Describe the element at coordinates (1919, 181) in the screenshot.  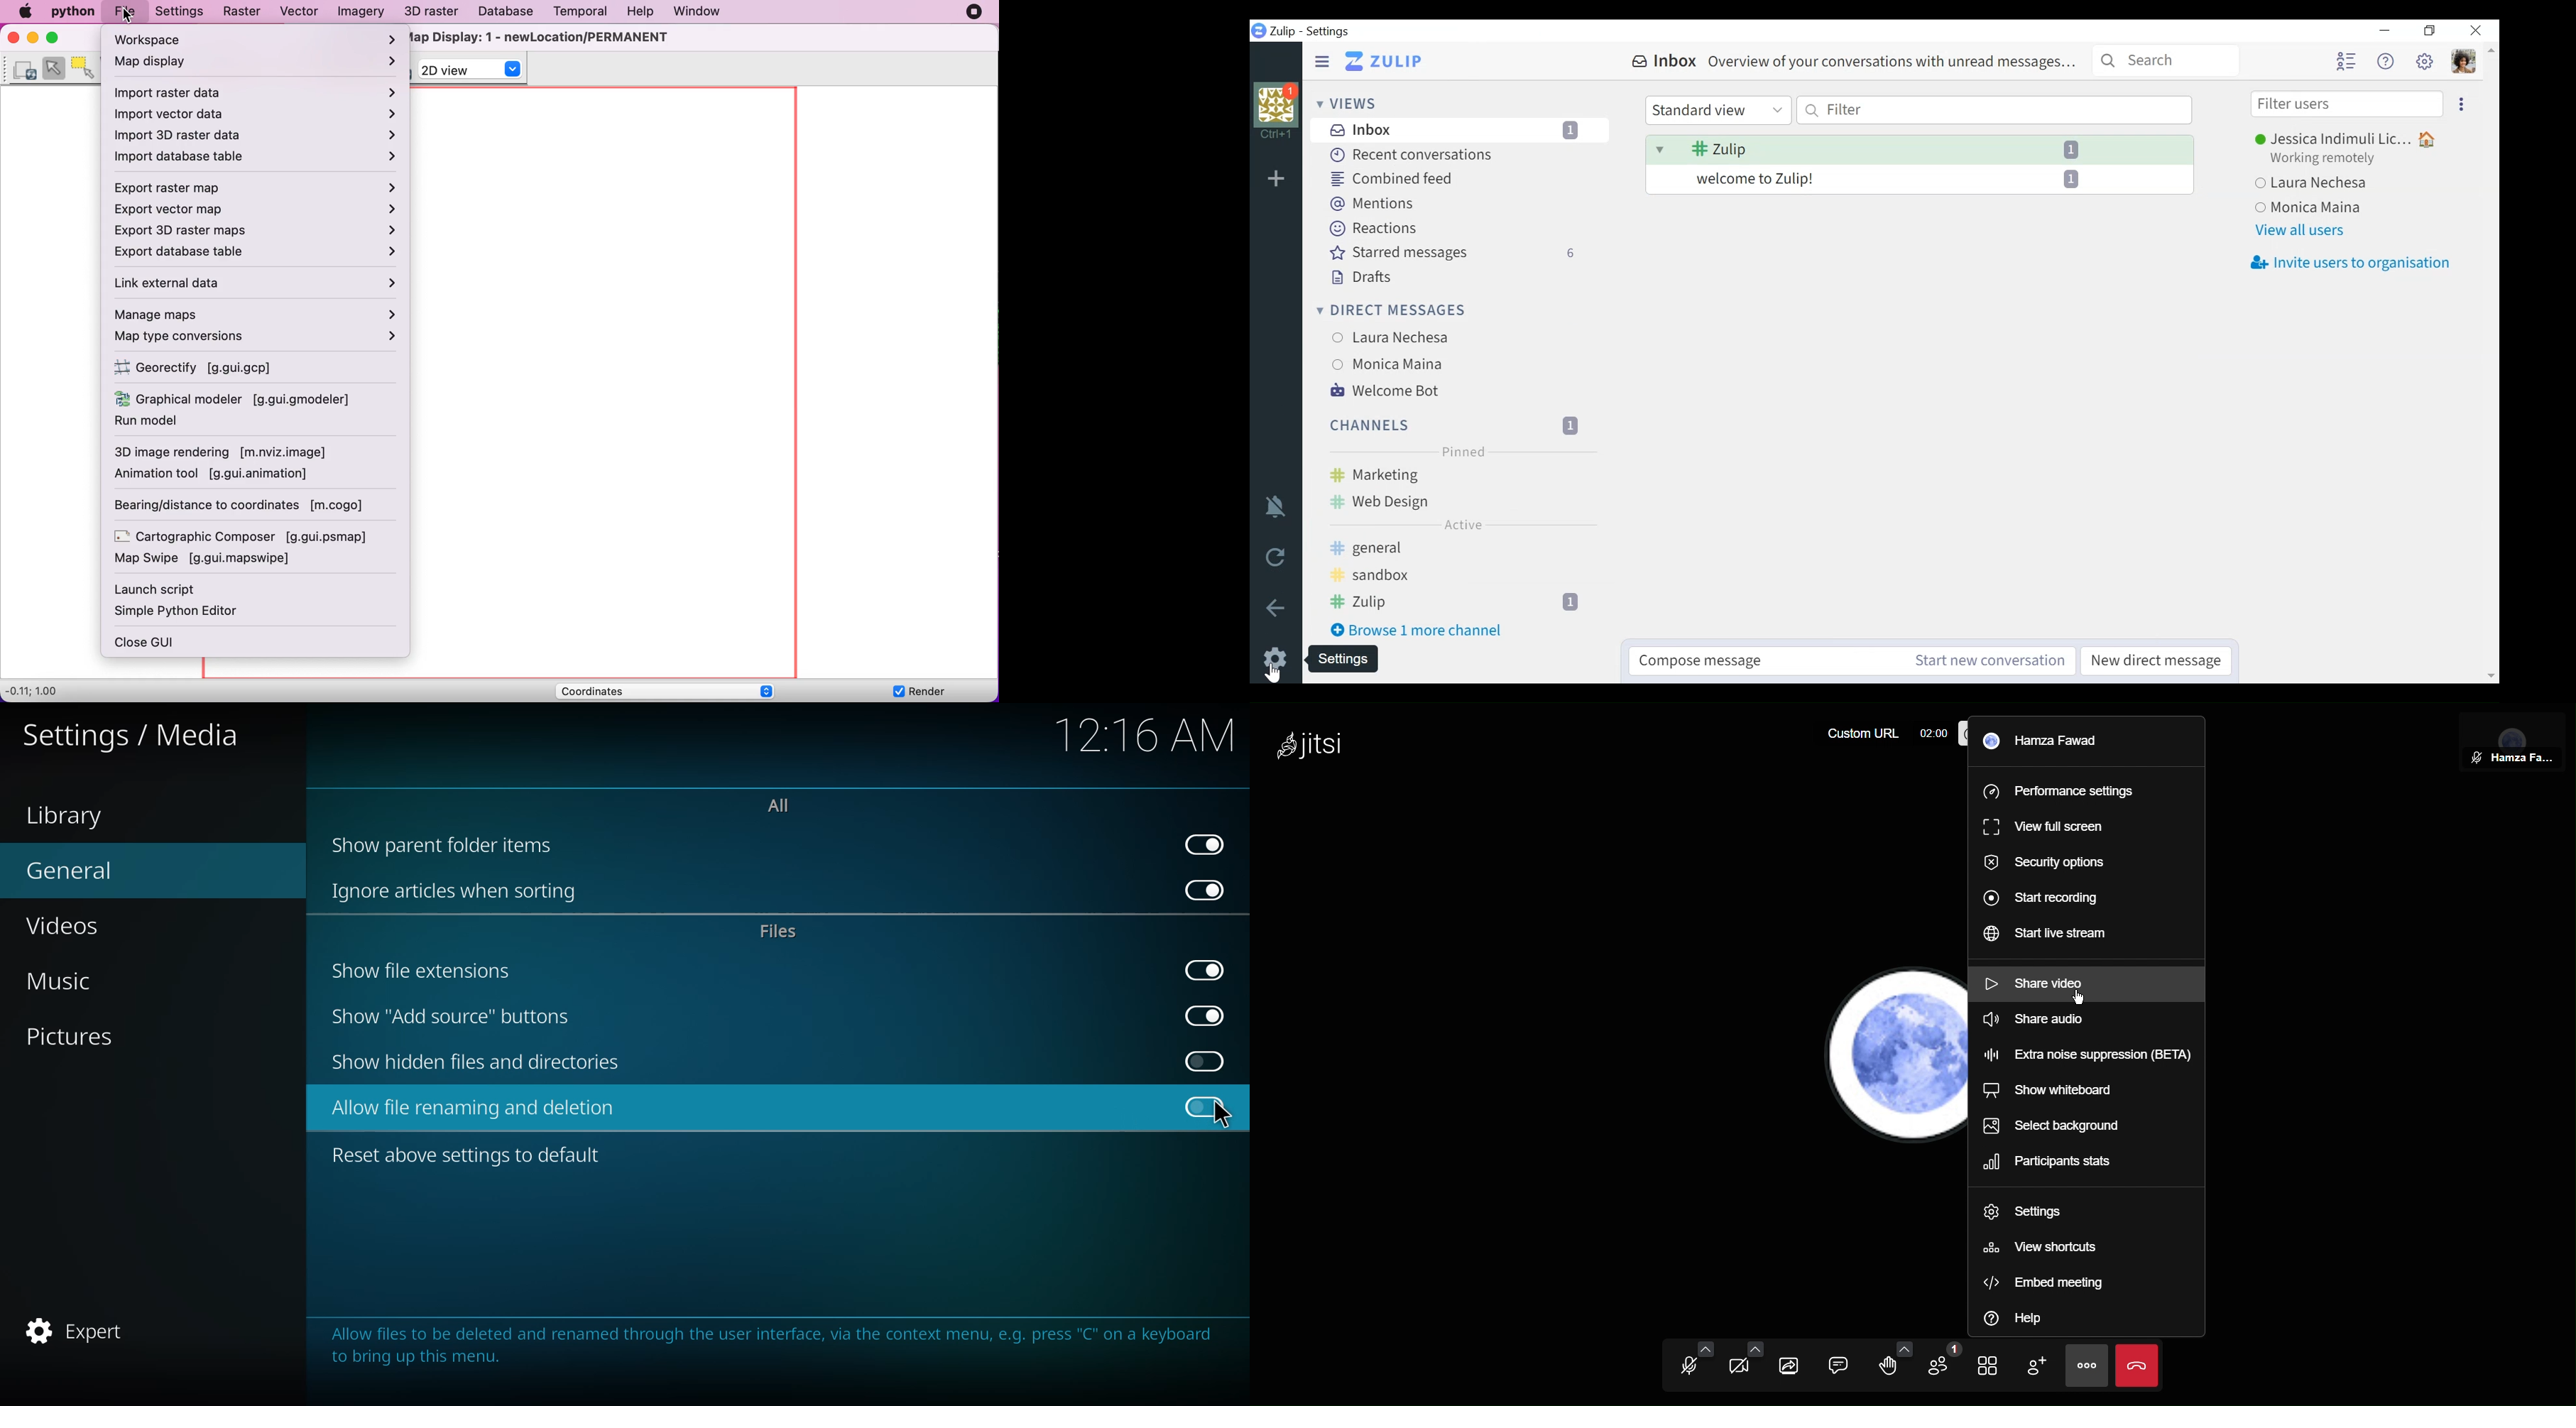
I see `Overview of your converstions with unread messages` at that location.